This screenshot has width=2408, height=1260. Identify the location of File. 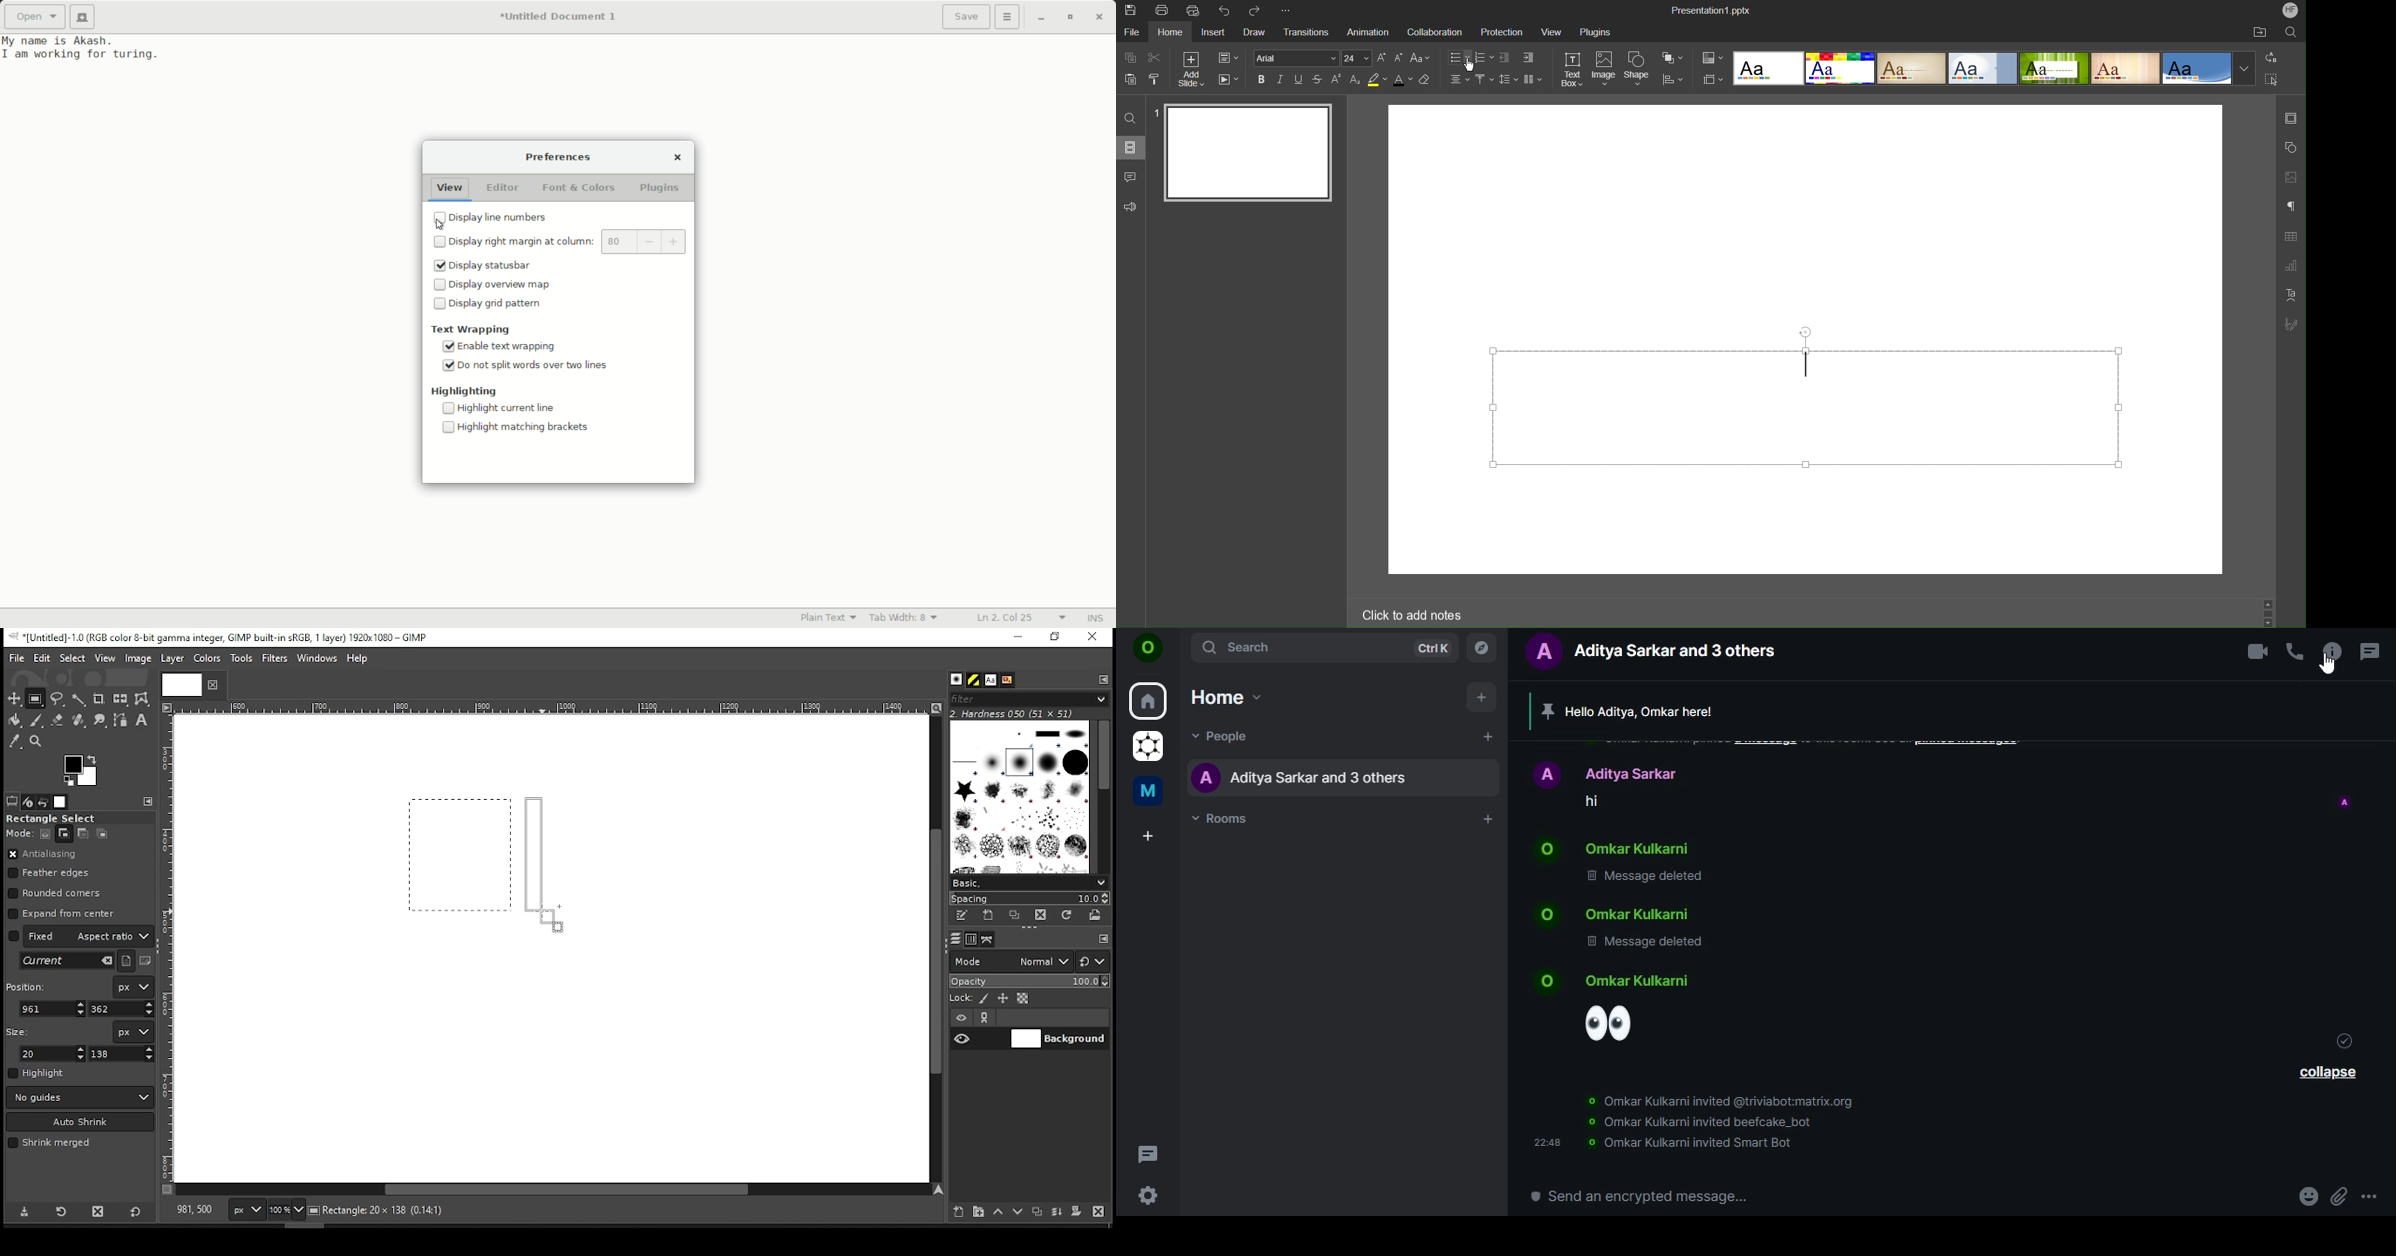
(1132, 33).